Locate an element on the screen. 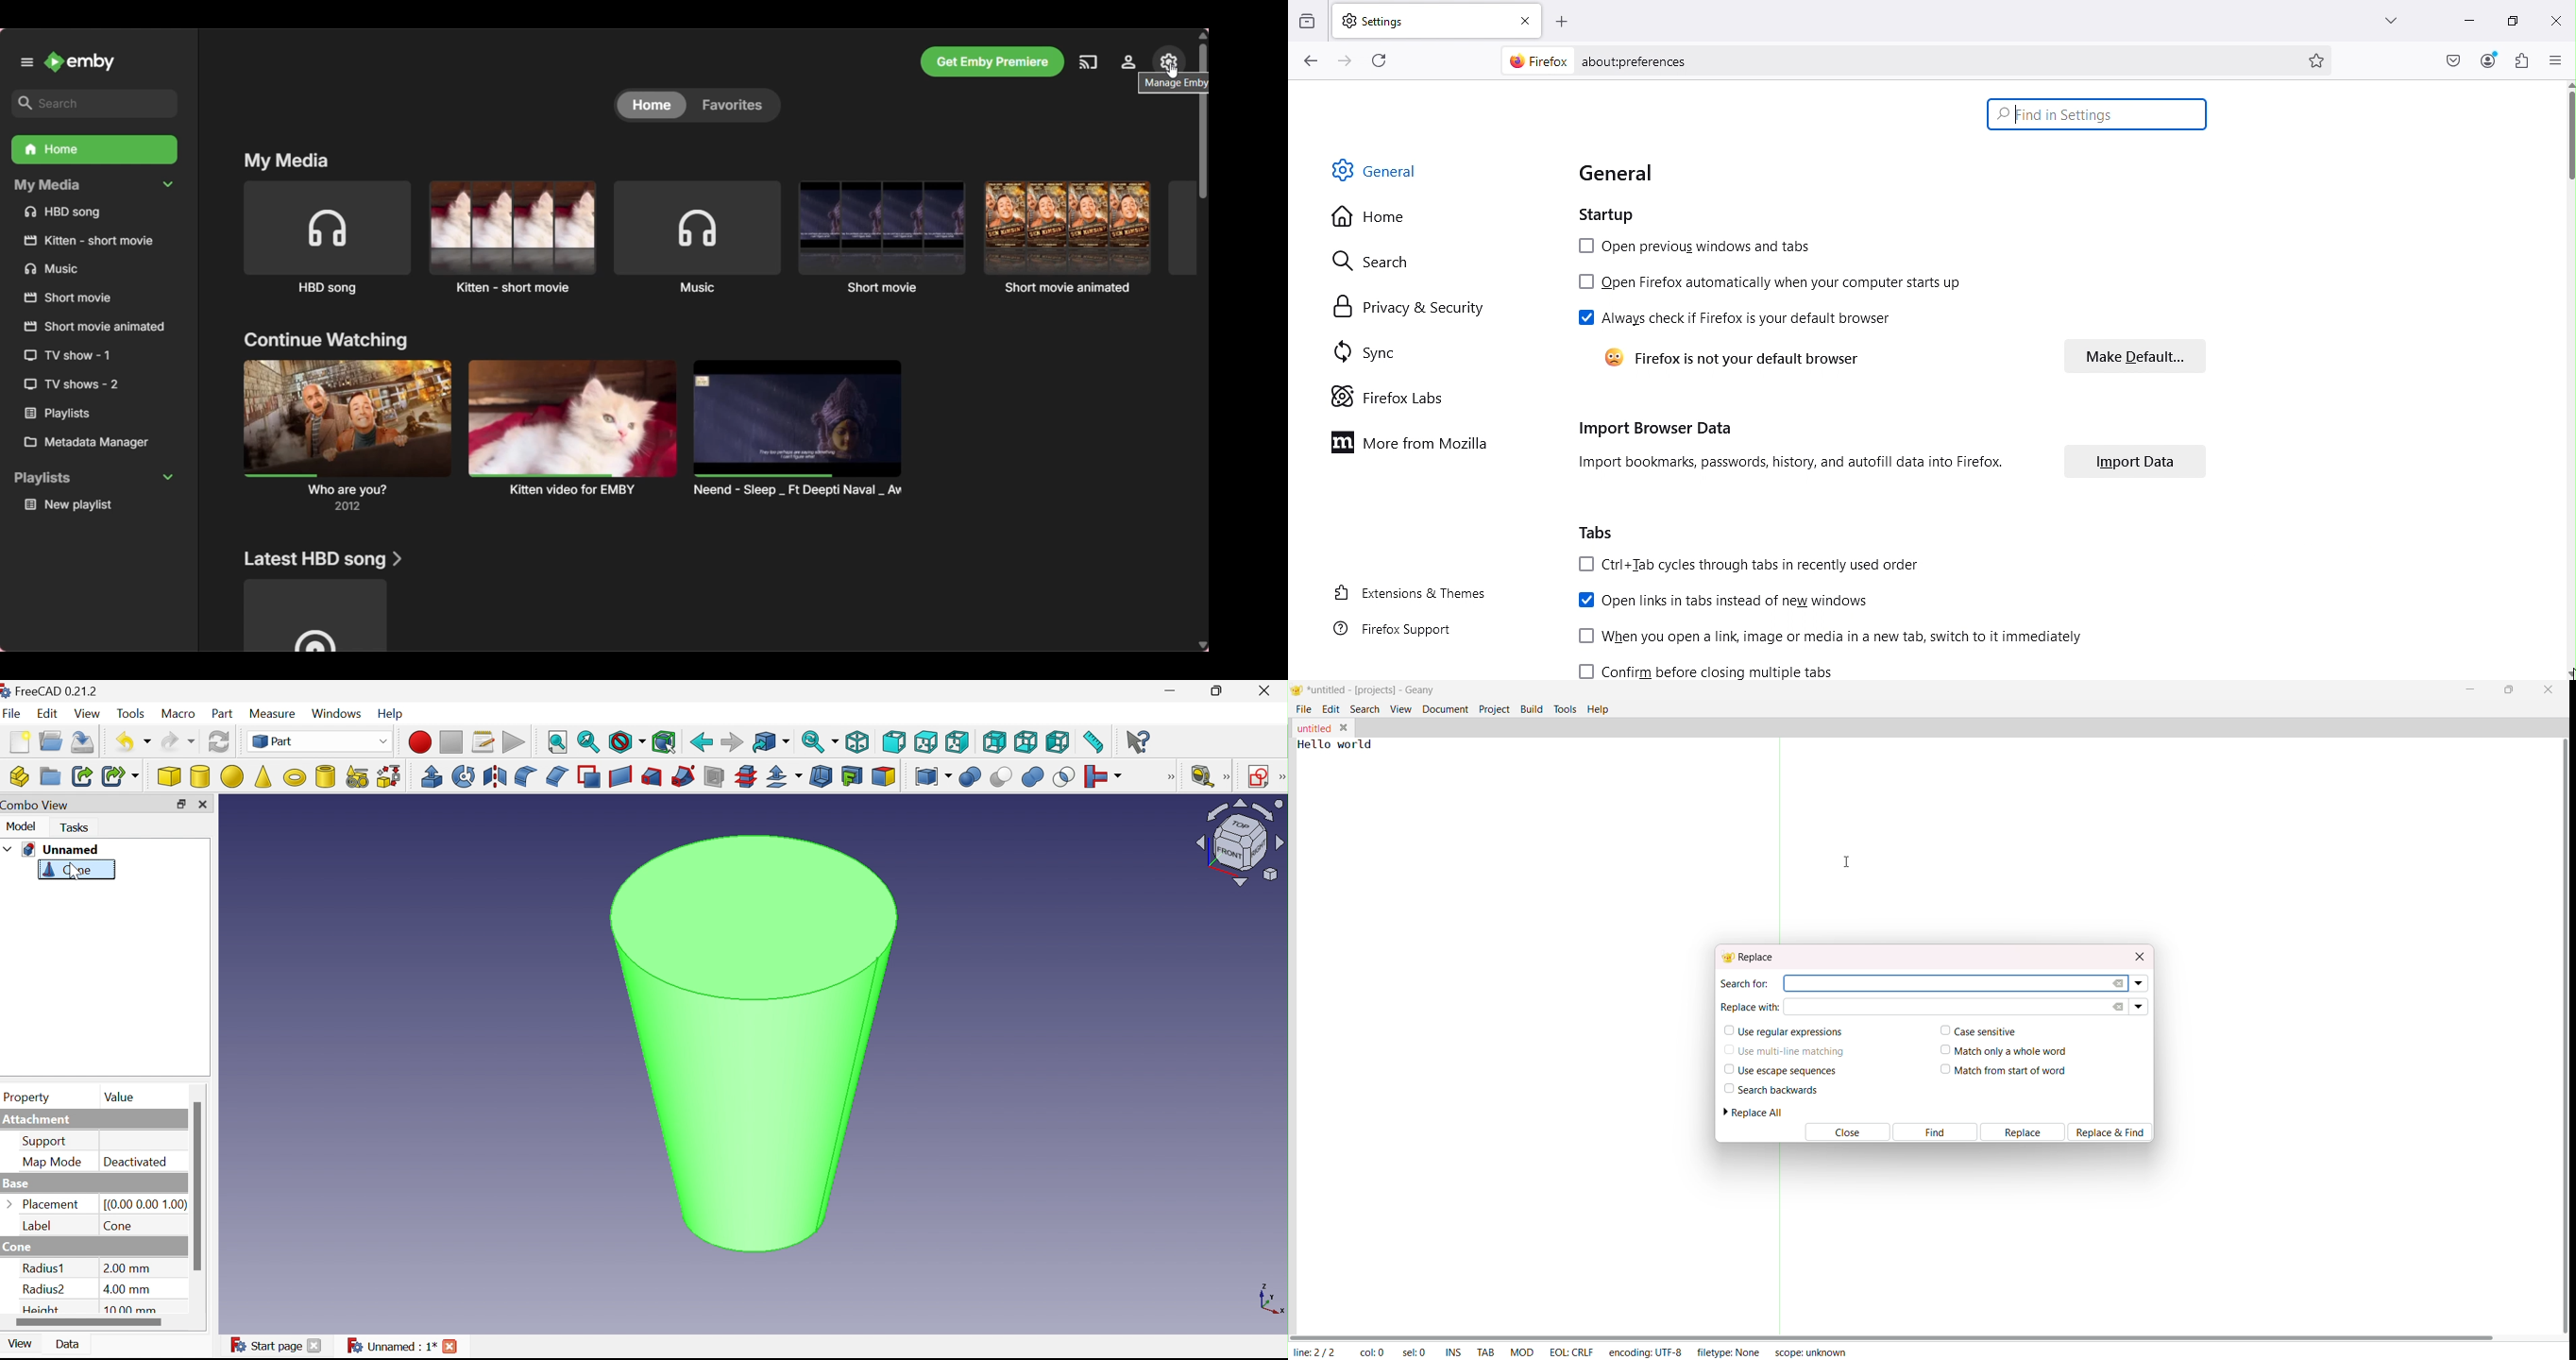 Image resolution: width=2576 pixels, height=1372 pixels. Tools is located at coordinates (131, 714).